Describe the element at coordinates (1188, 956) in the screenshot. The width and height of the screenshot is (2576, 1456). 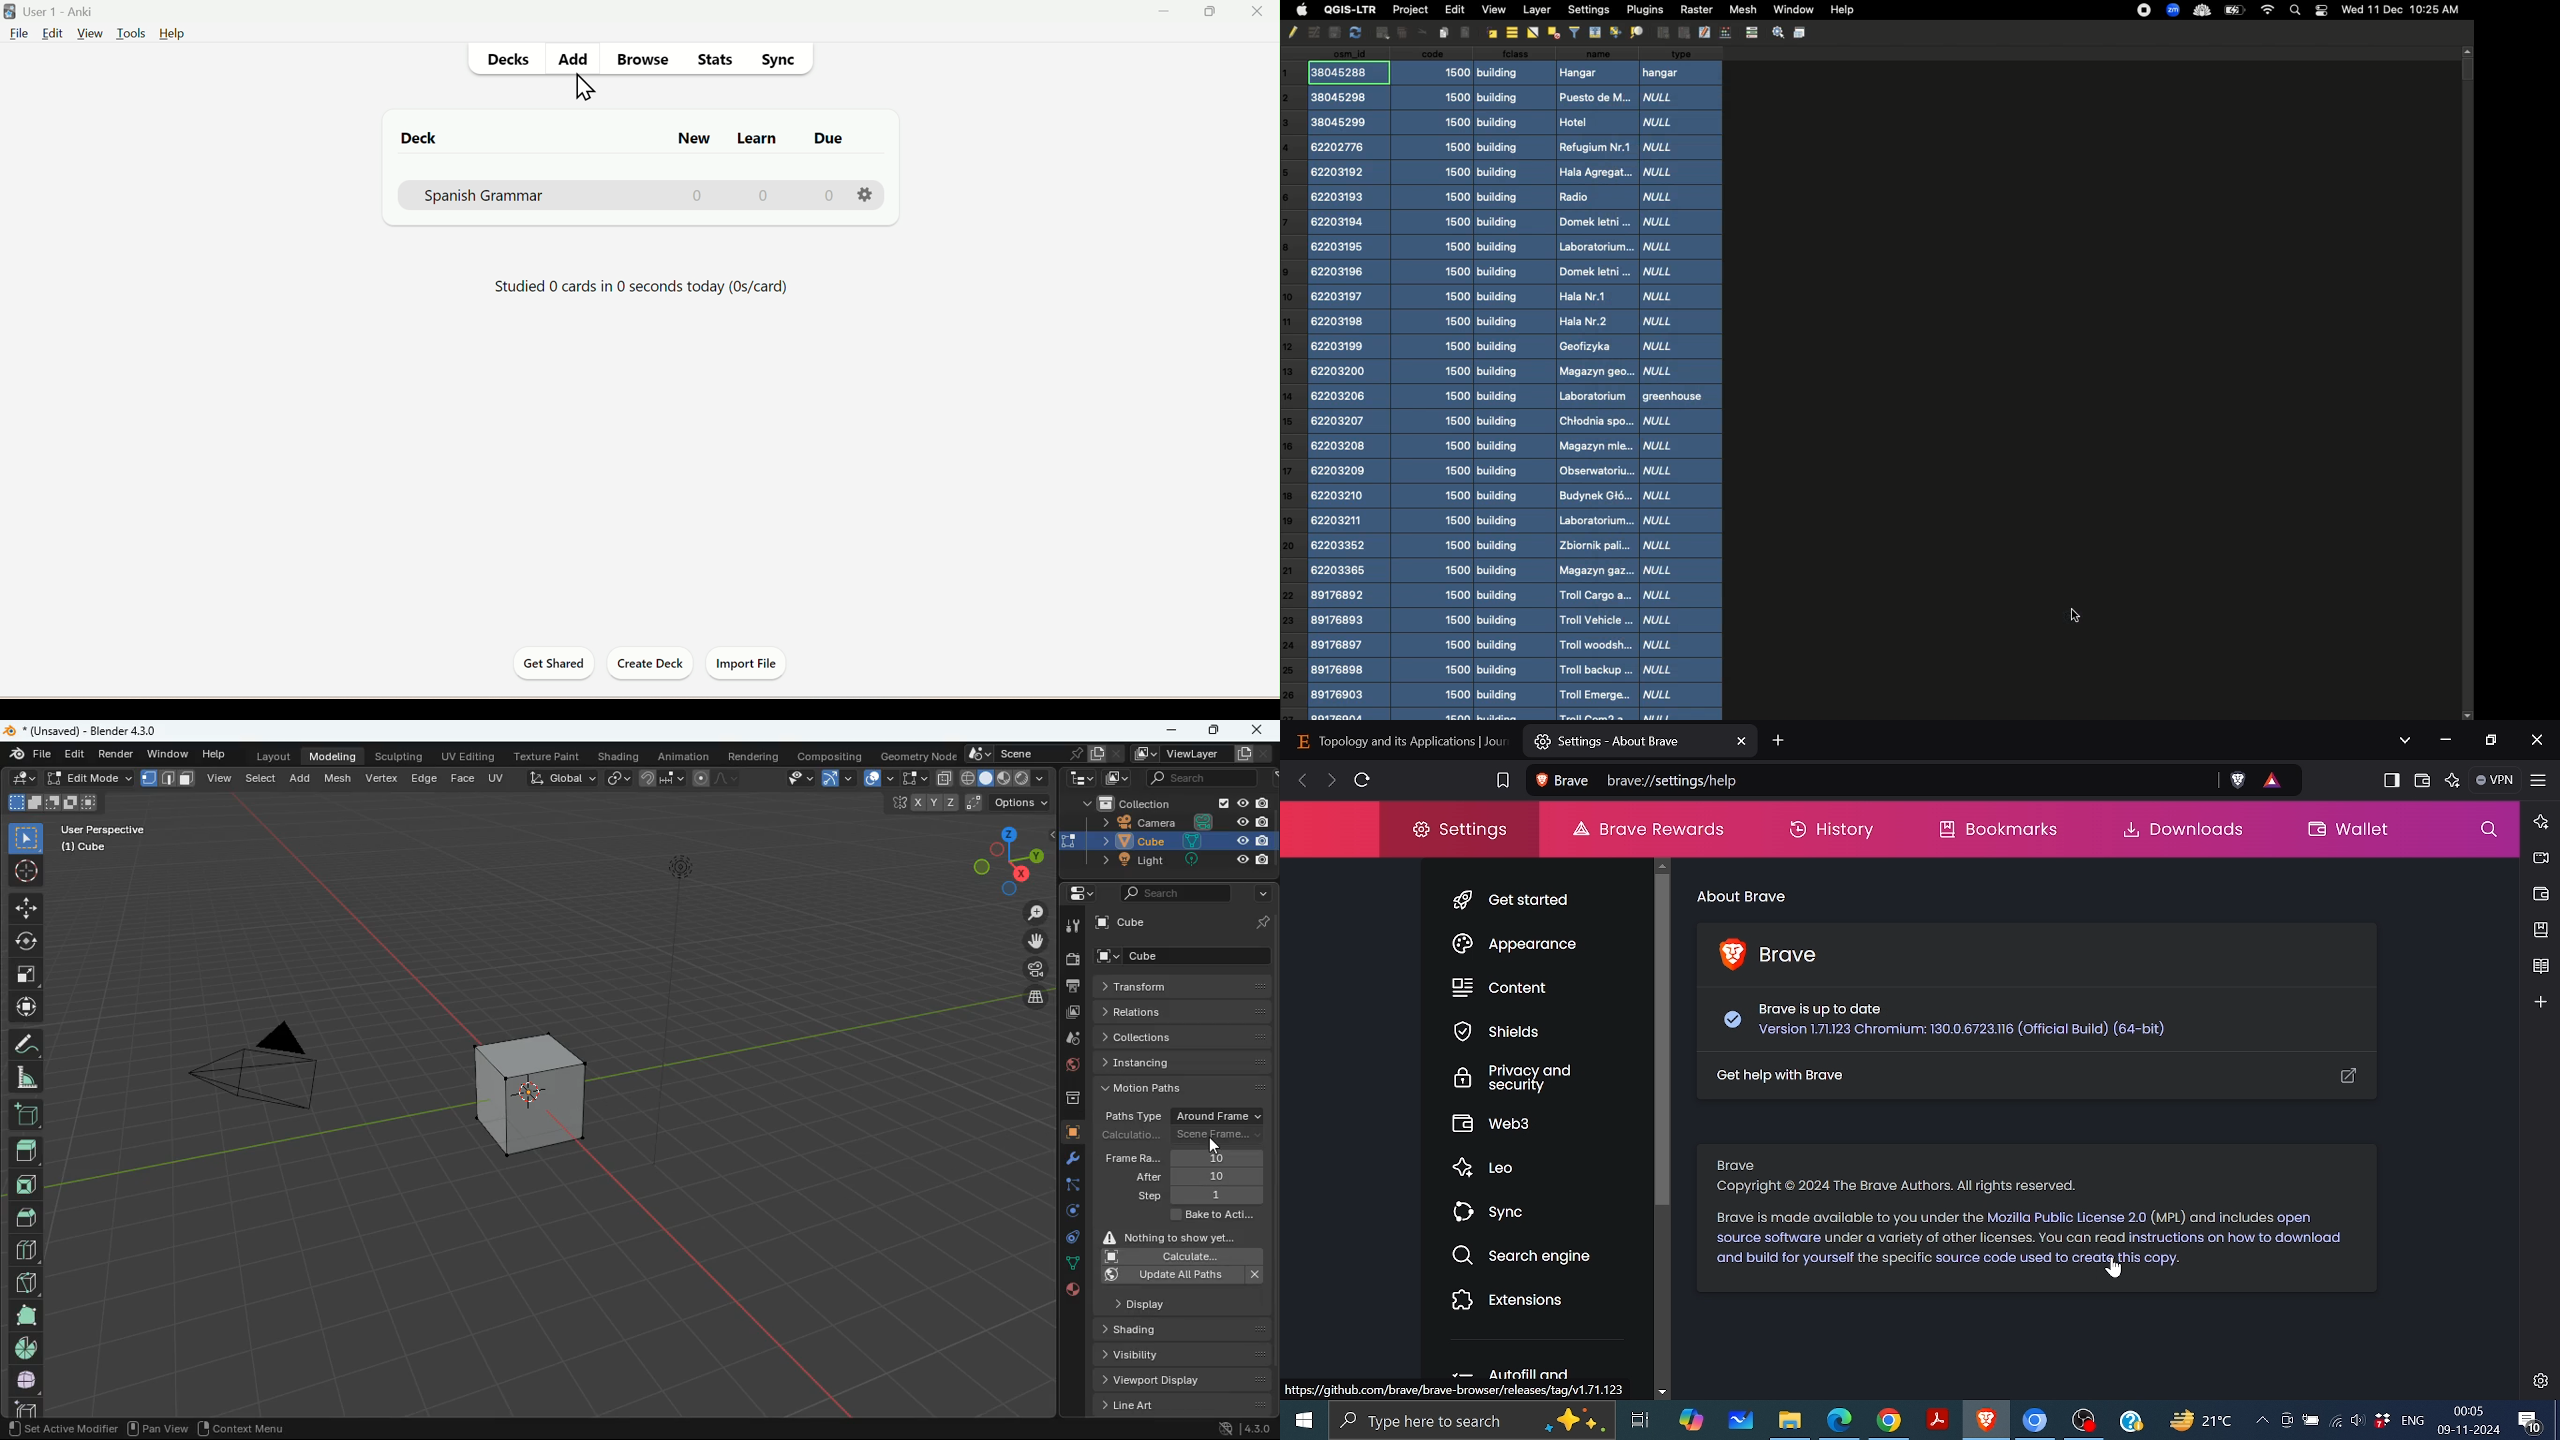
I see `cube` at that location.